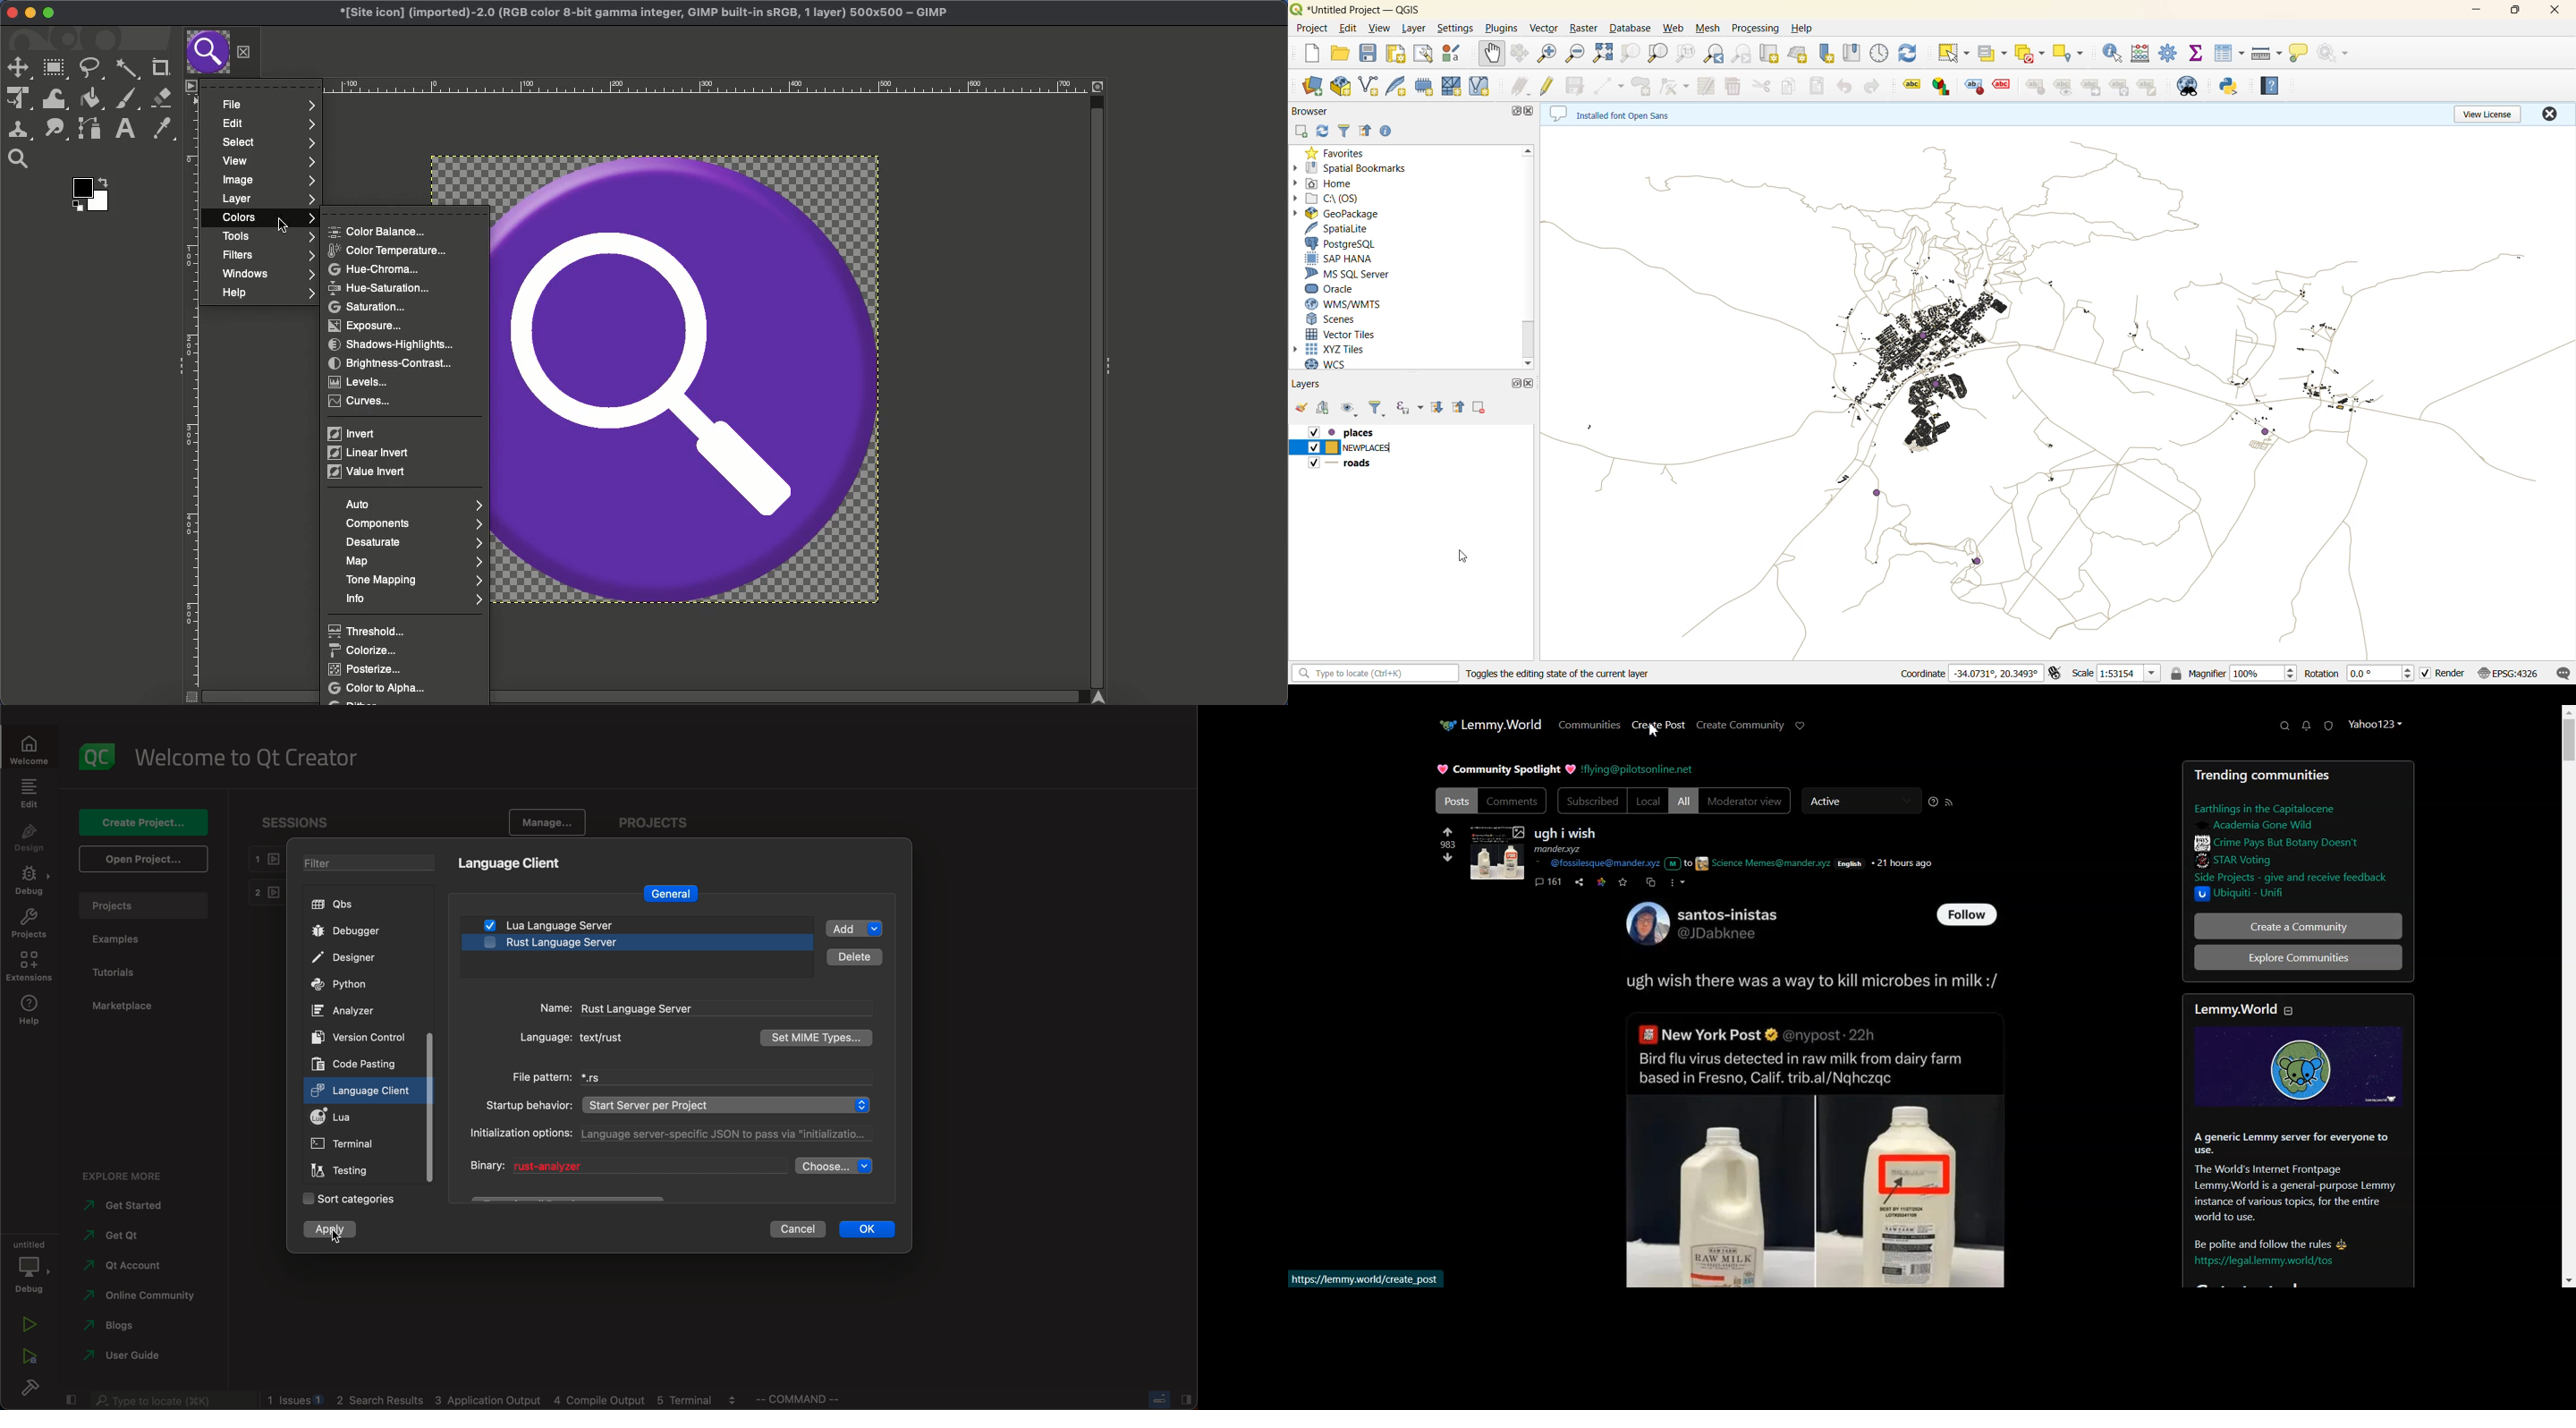 This screenshot has height=1428, width=2576. I want to click on types, so click(819, 1037).